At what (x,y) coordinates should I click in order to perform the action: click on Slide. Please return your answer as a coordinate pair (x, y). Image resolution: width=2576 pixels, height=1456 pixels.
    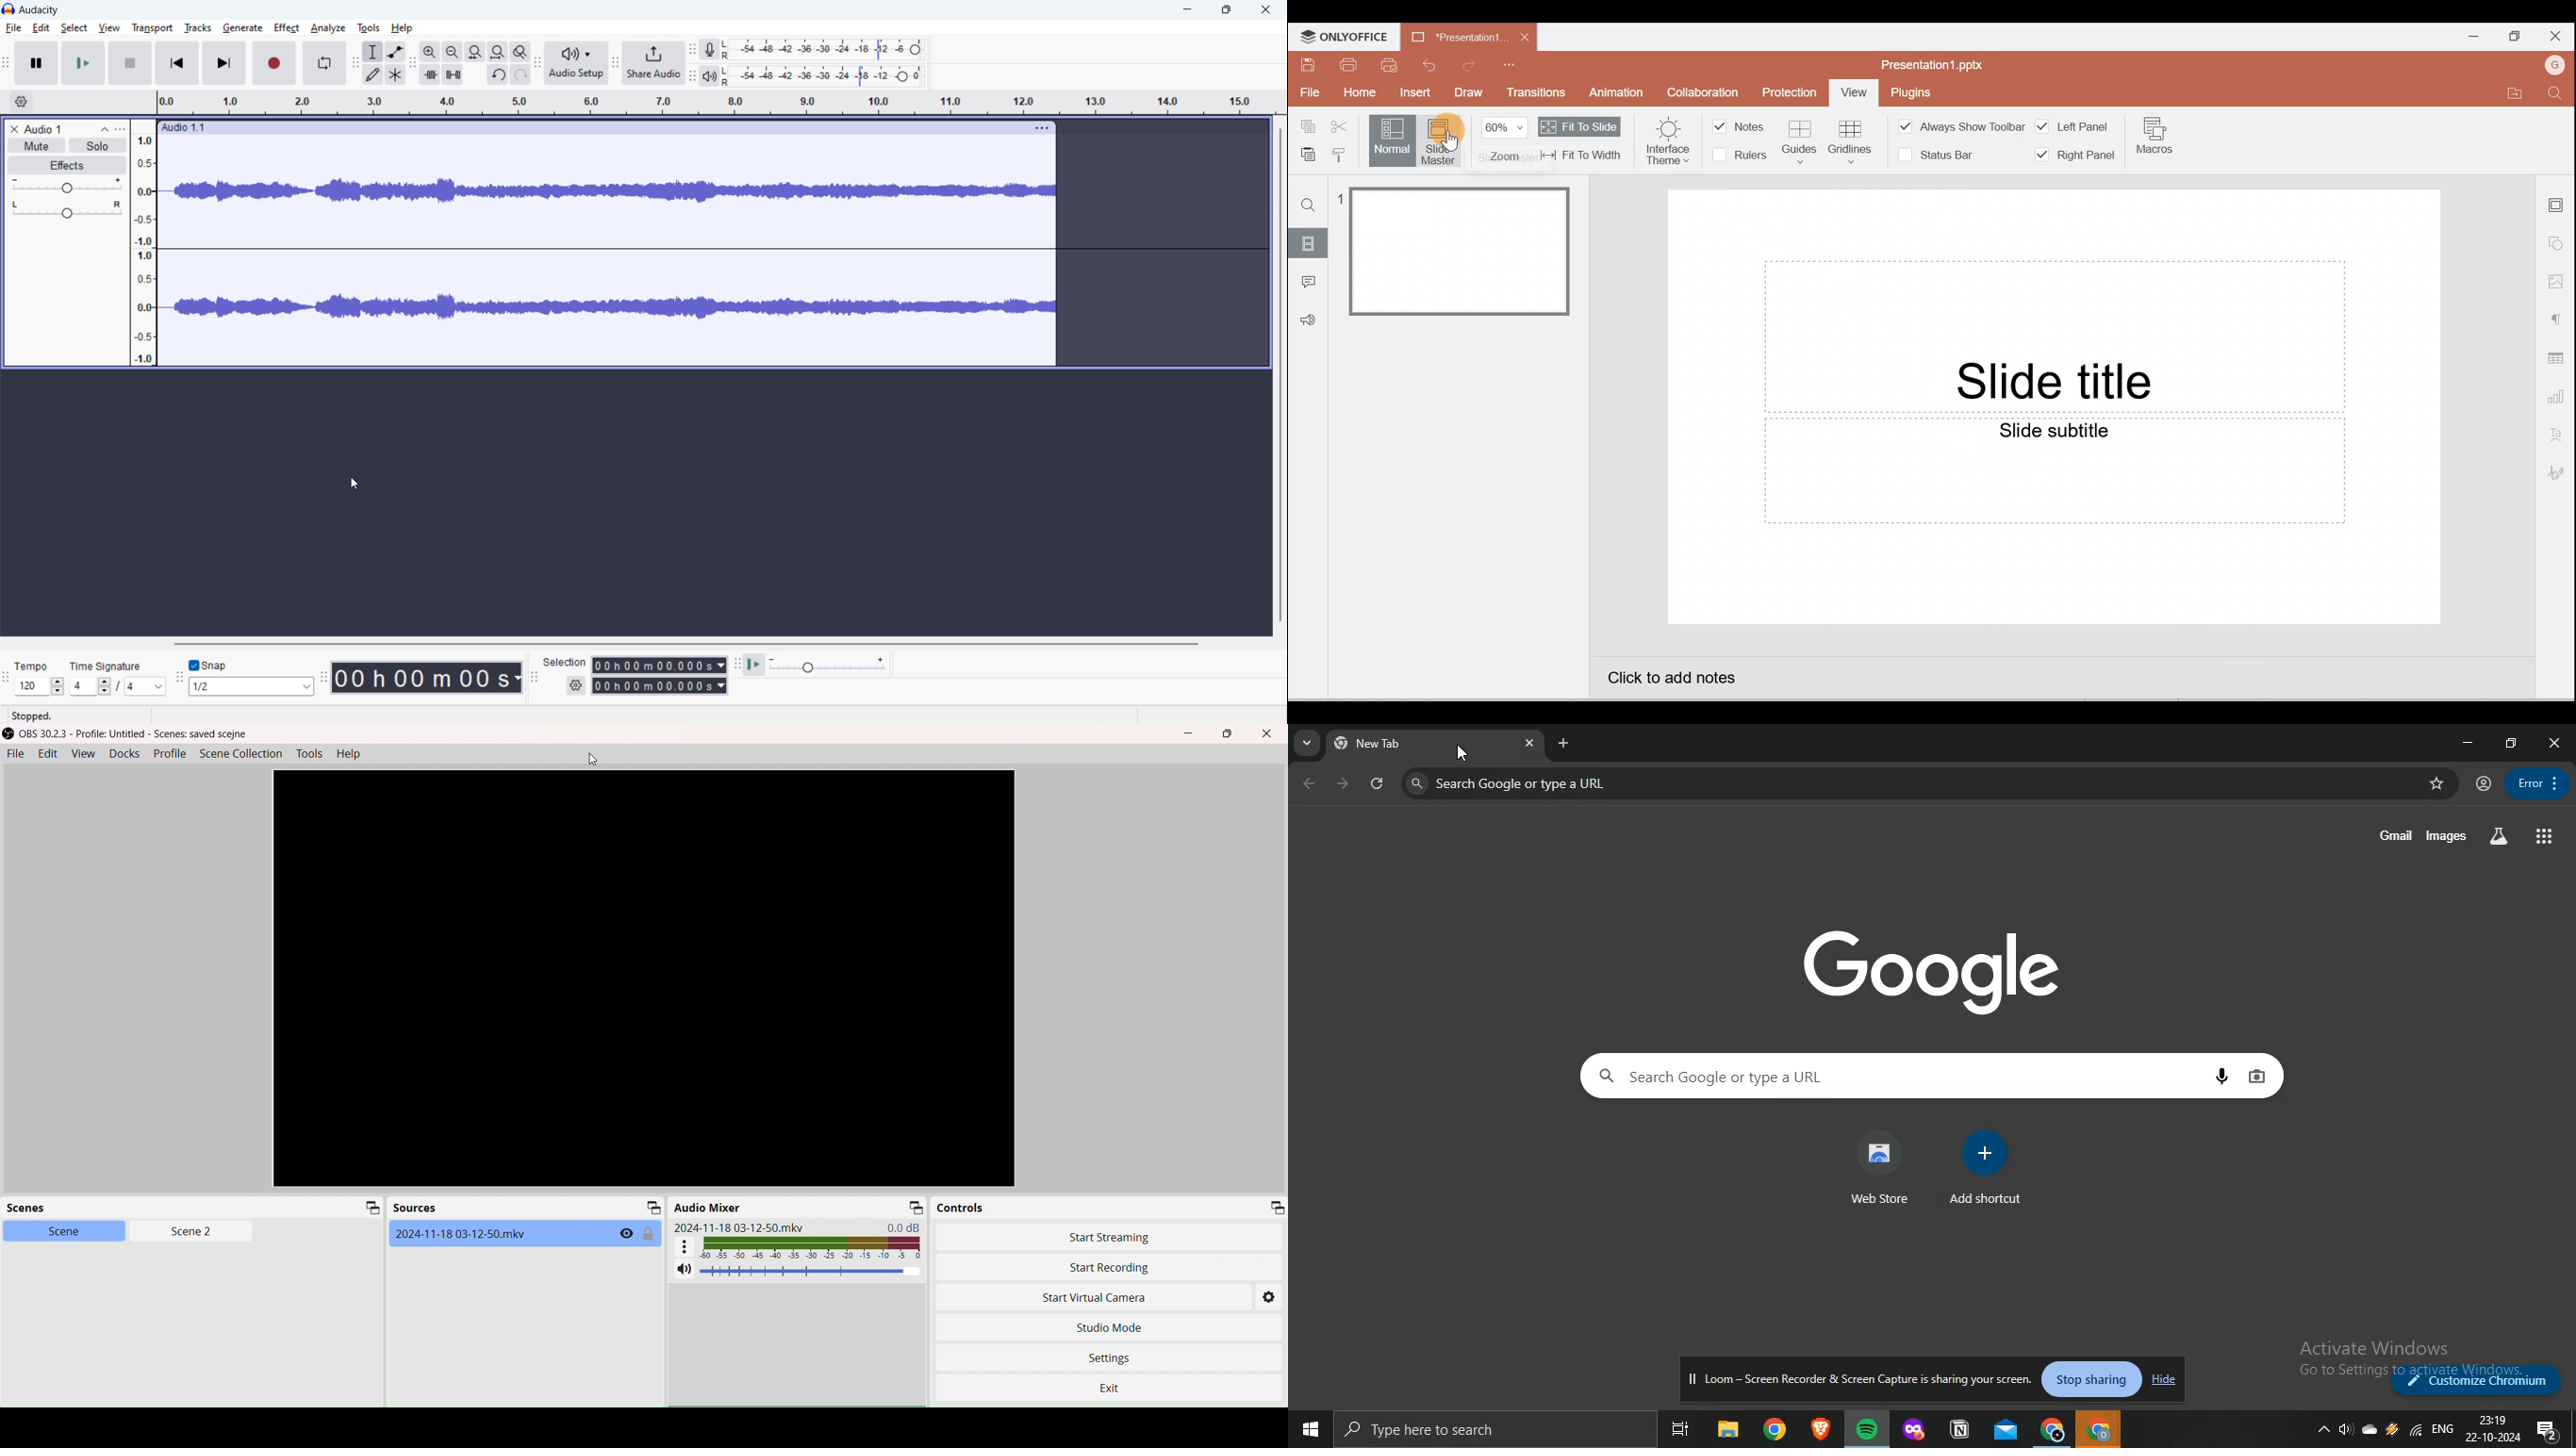
    Looking at the image, I should click on (1309, 242).